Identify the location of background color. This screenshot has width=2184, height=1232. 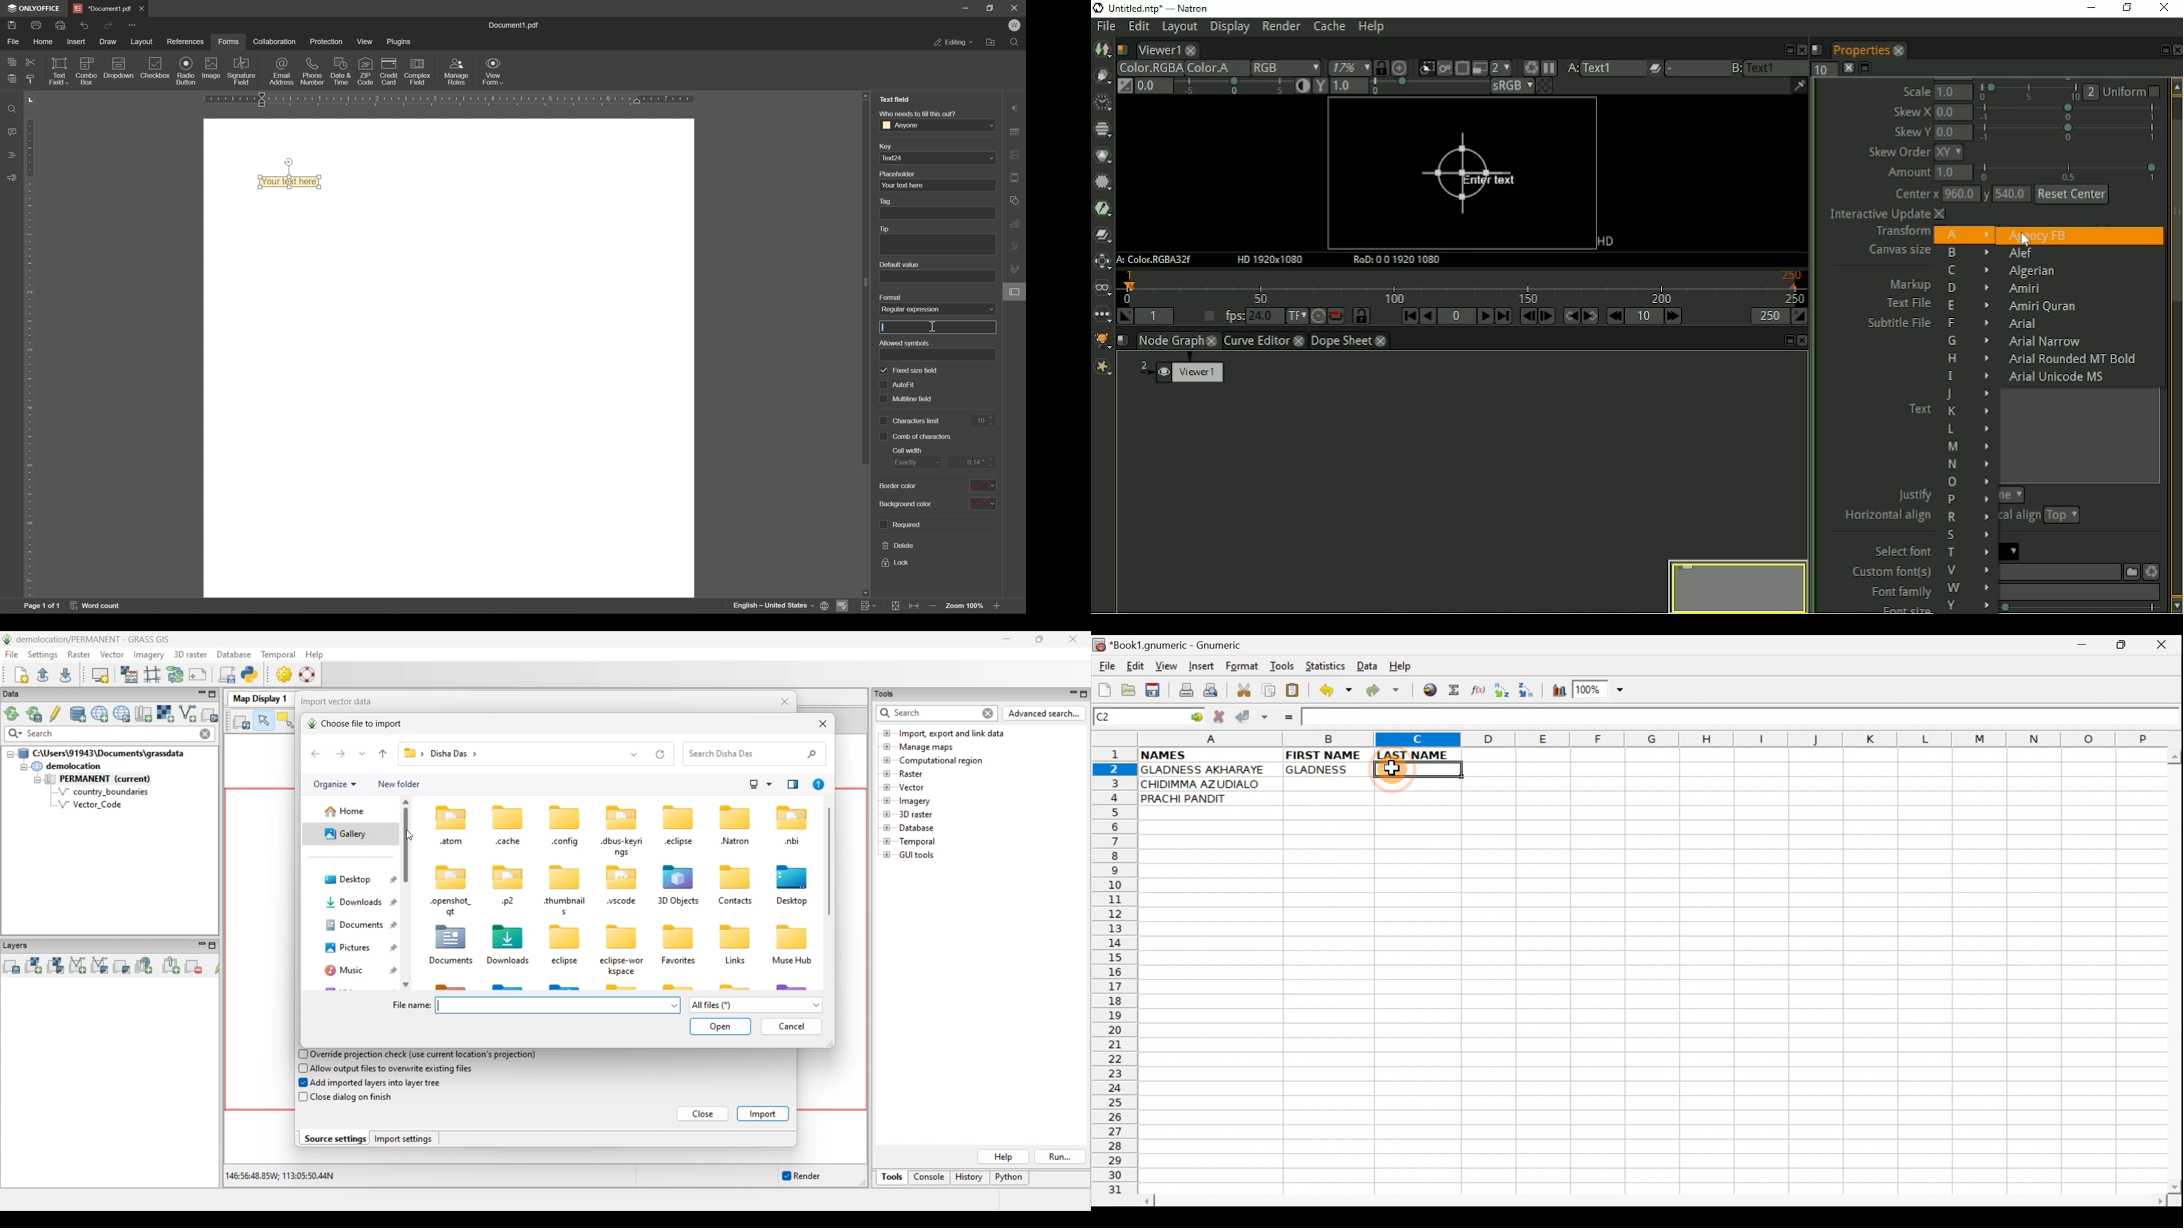
(906, 503).